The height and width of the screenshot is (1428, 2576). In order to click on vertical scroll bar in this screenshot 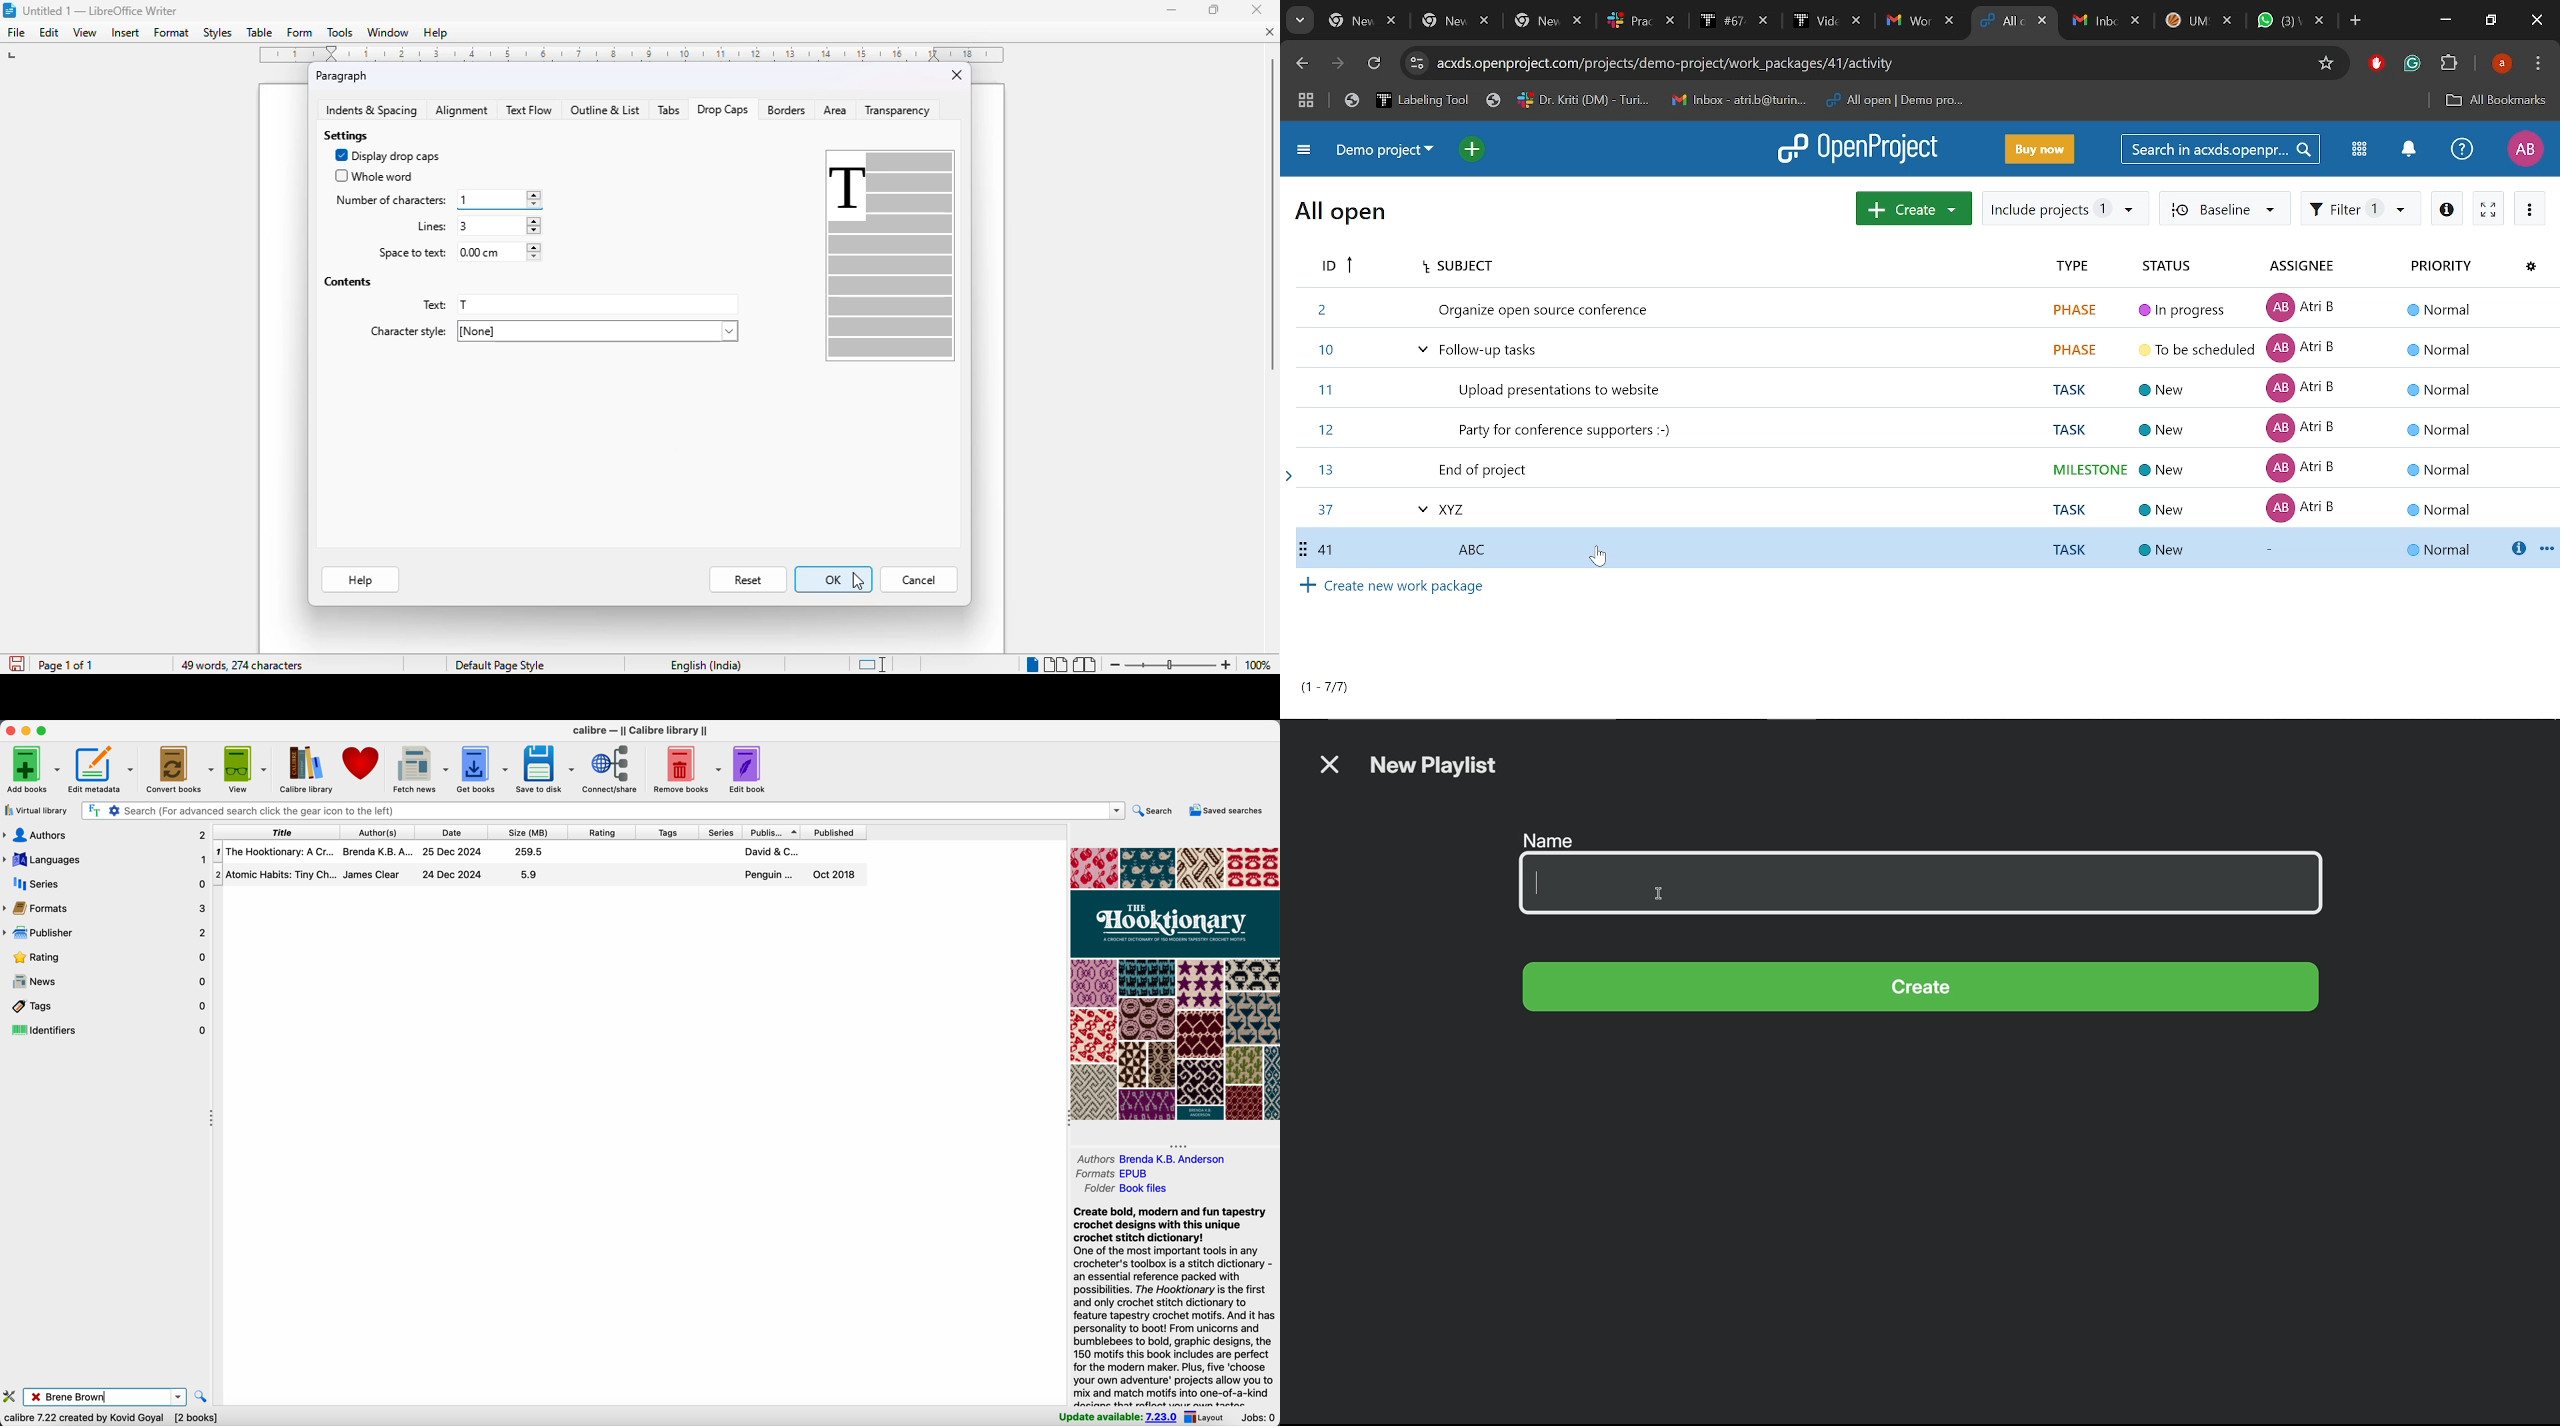, I will do `click(1272, 212)`.